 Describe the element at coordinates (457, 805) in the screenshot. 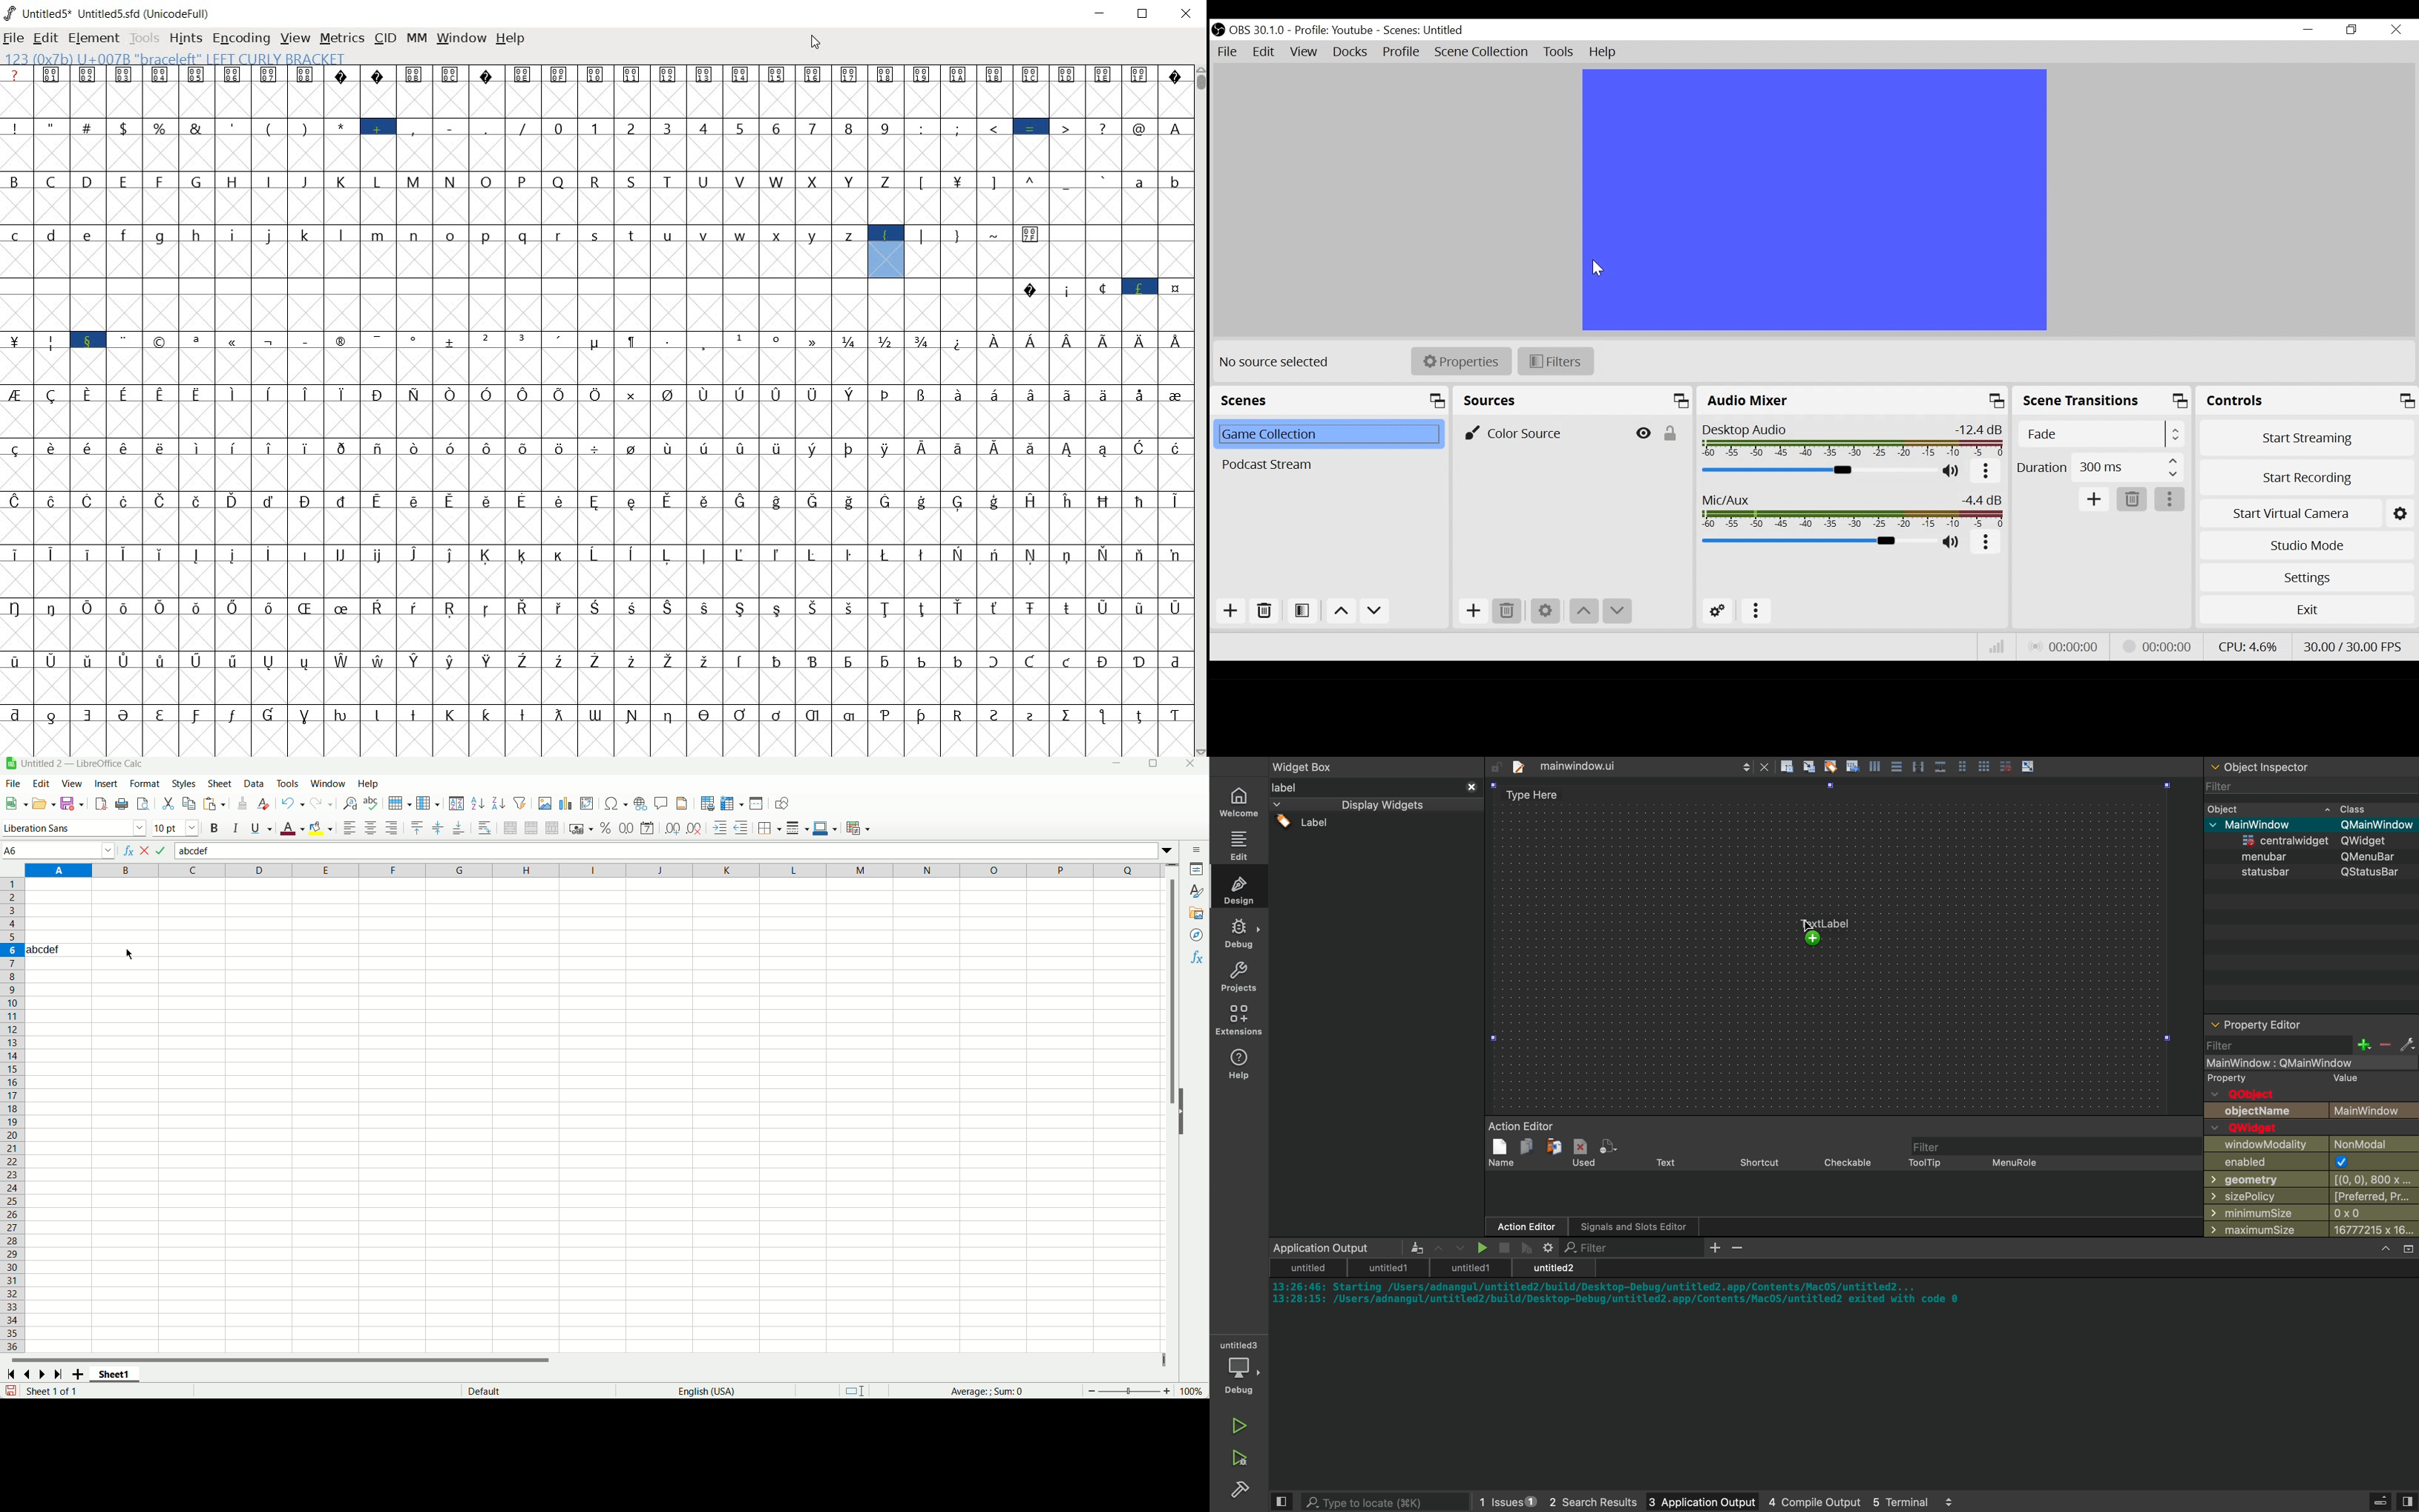

I see `sort` at that location.